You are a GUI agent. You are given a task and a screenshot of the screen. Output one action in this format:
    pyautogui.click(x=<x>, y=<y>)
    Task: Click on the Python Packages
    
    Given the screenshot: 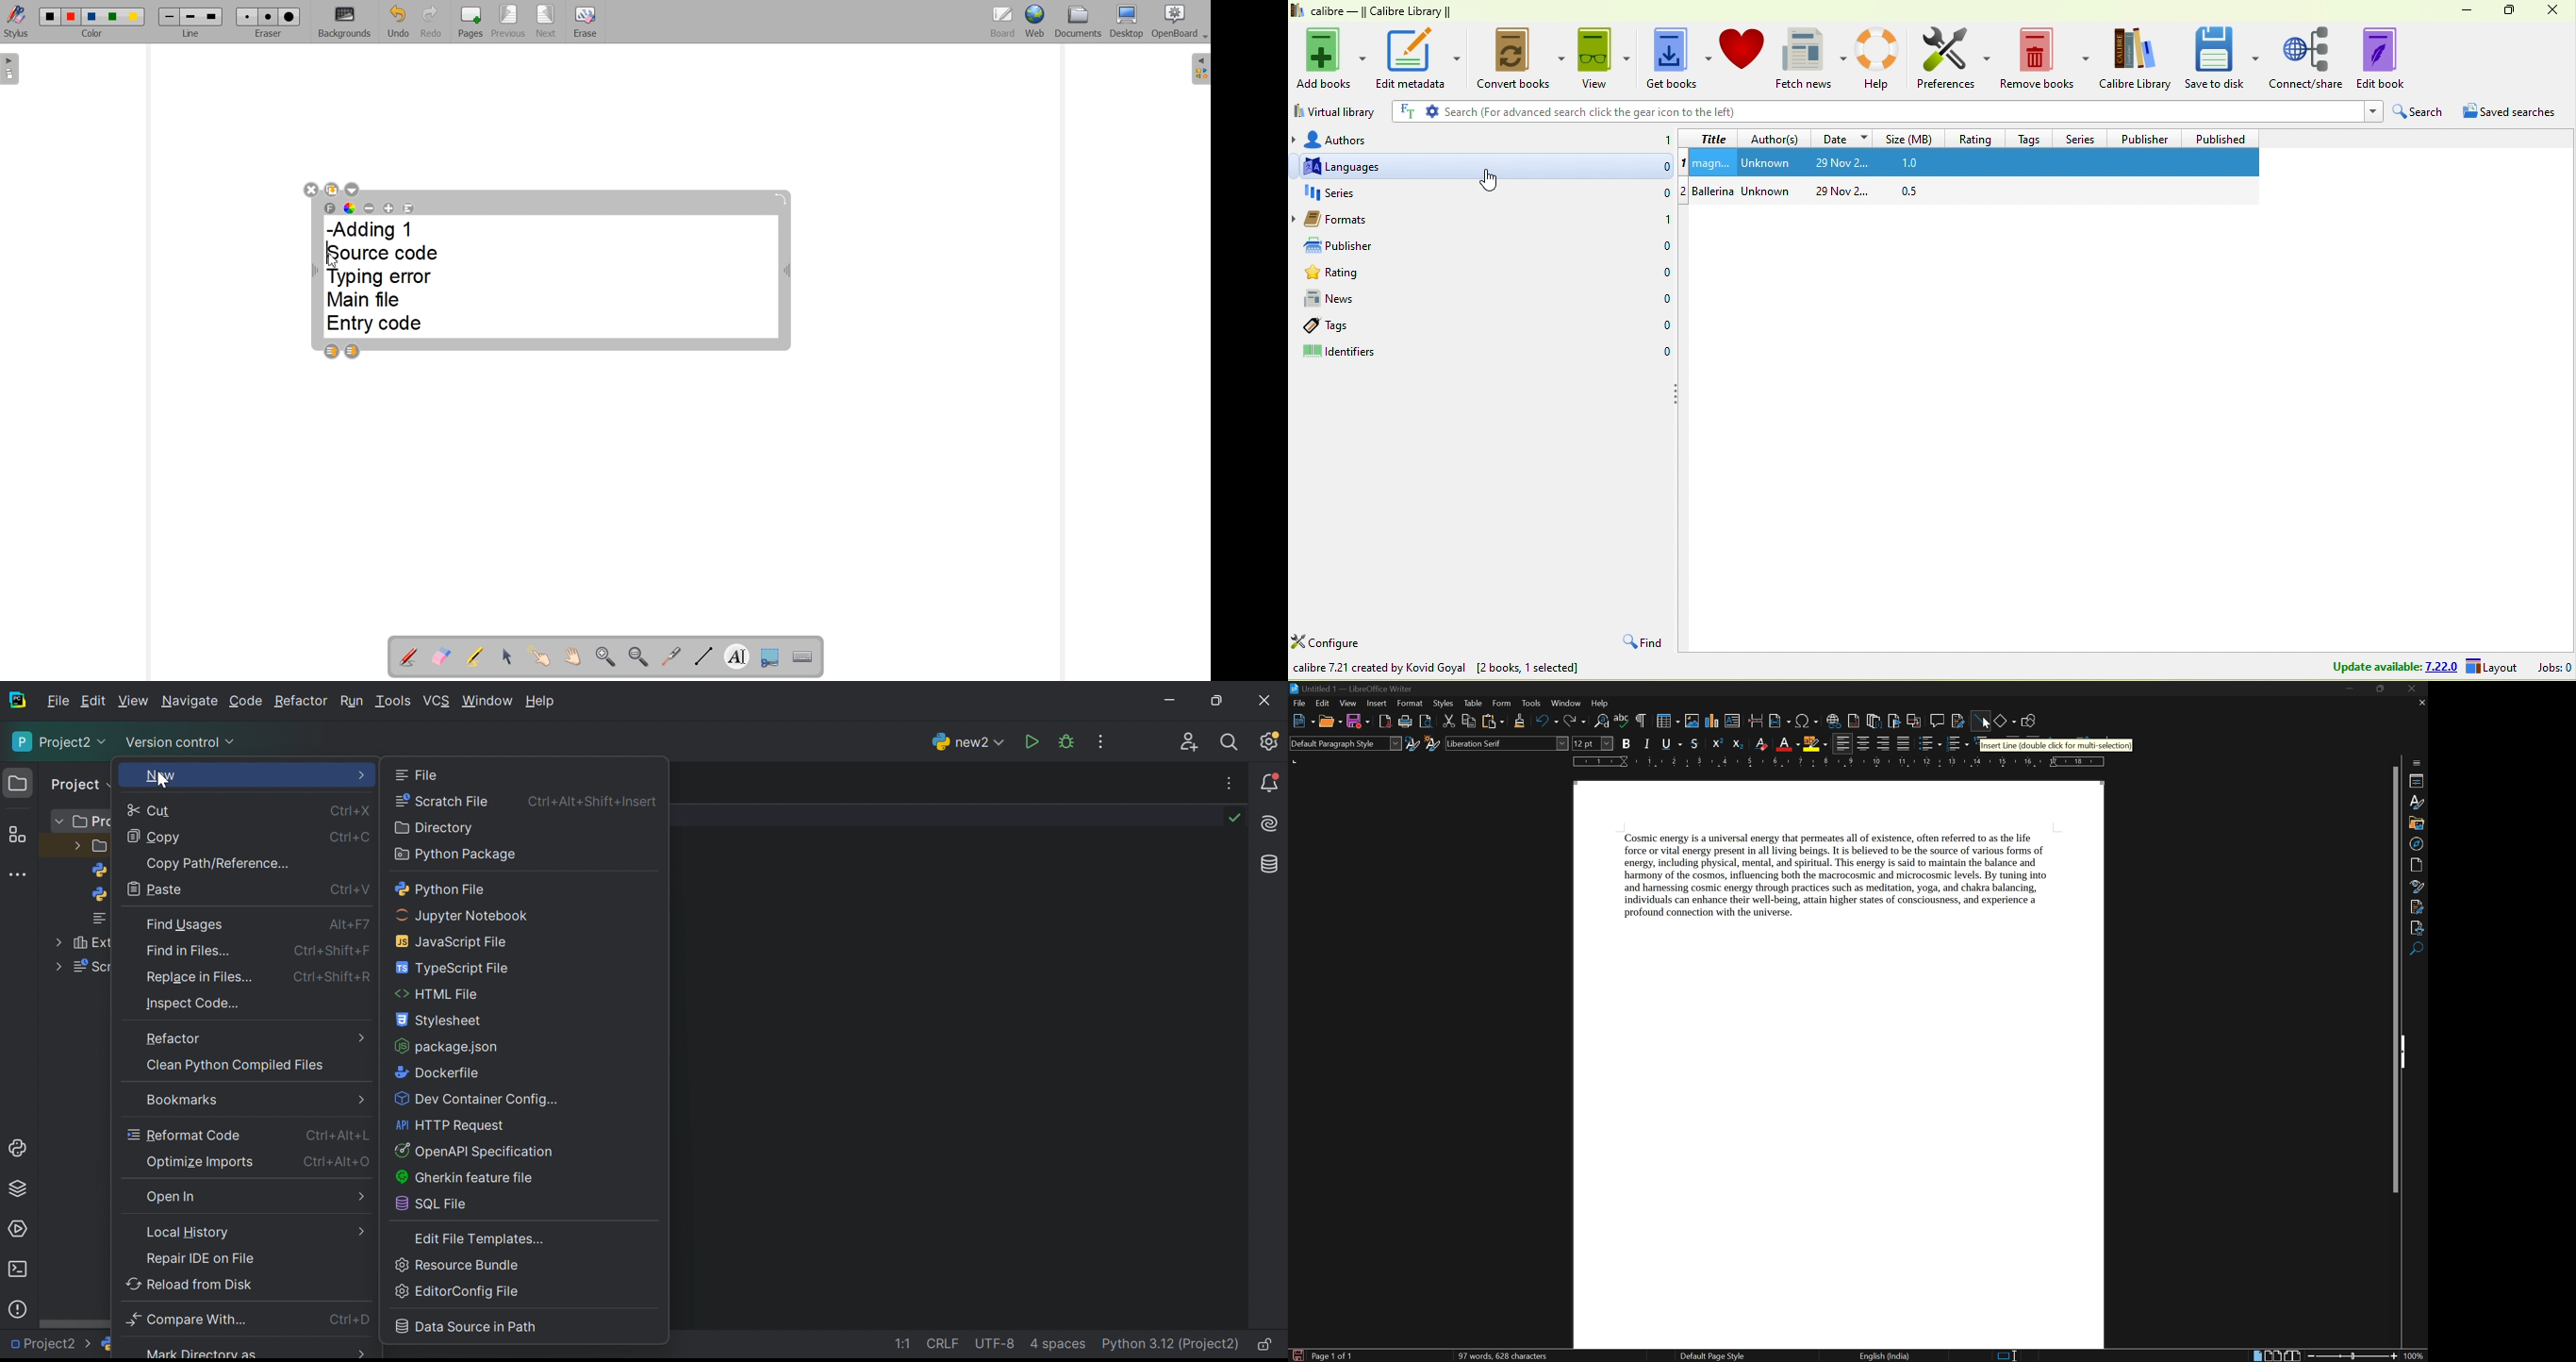 What is the action you would take?
    pyautogui.click(x=20, y=1191)
    